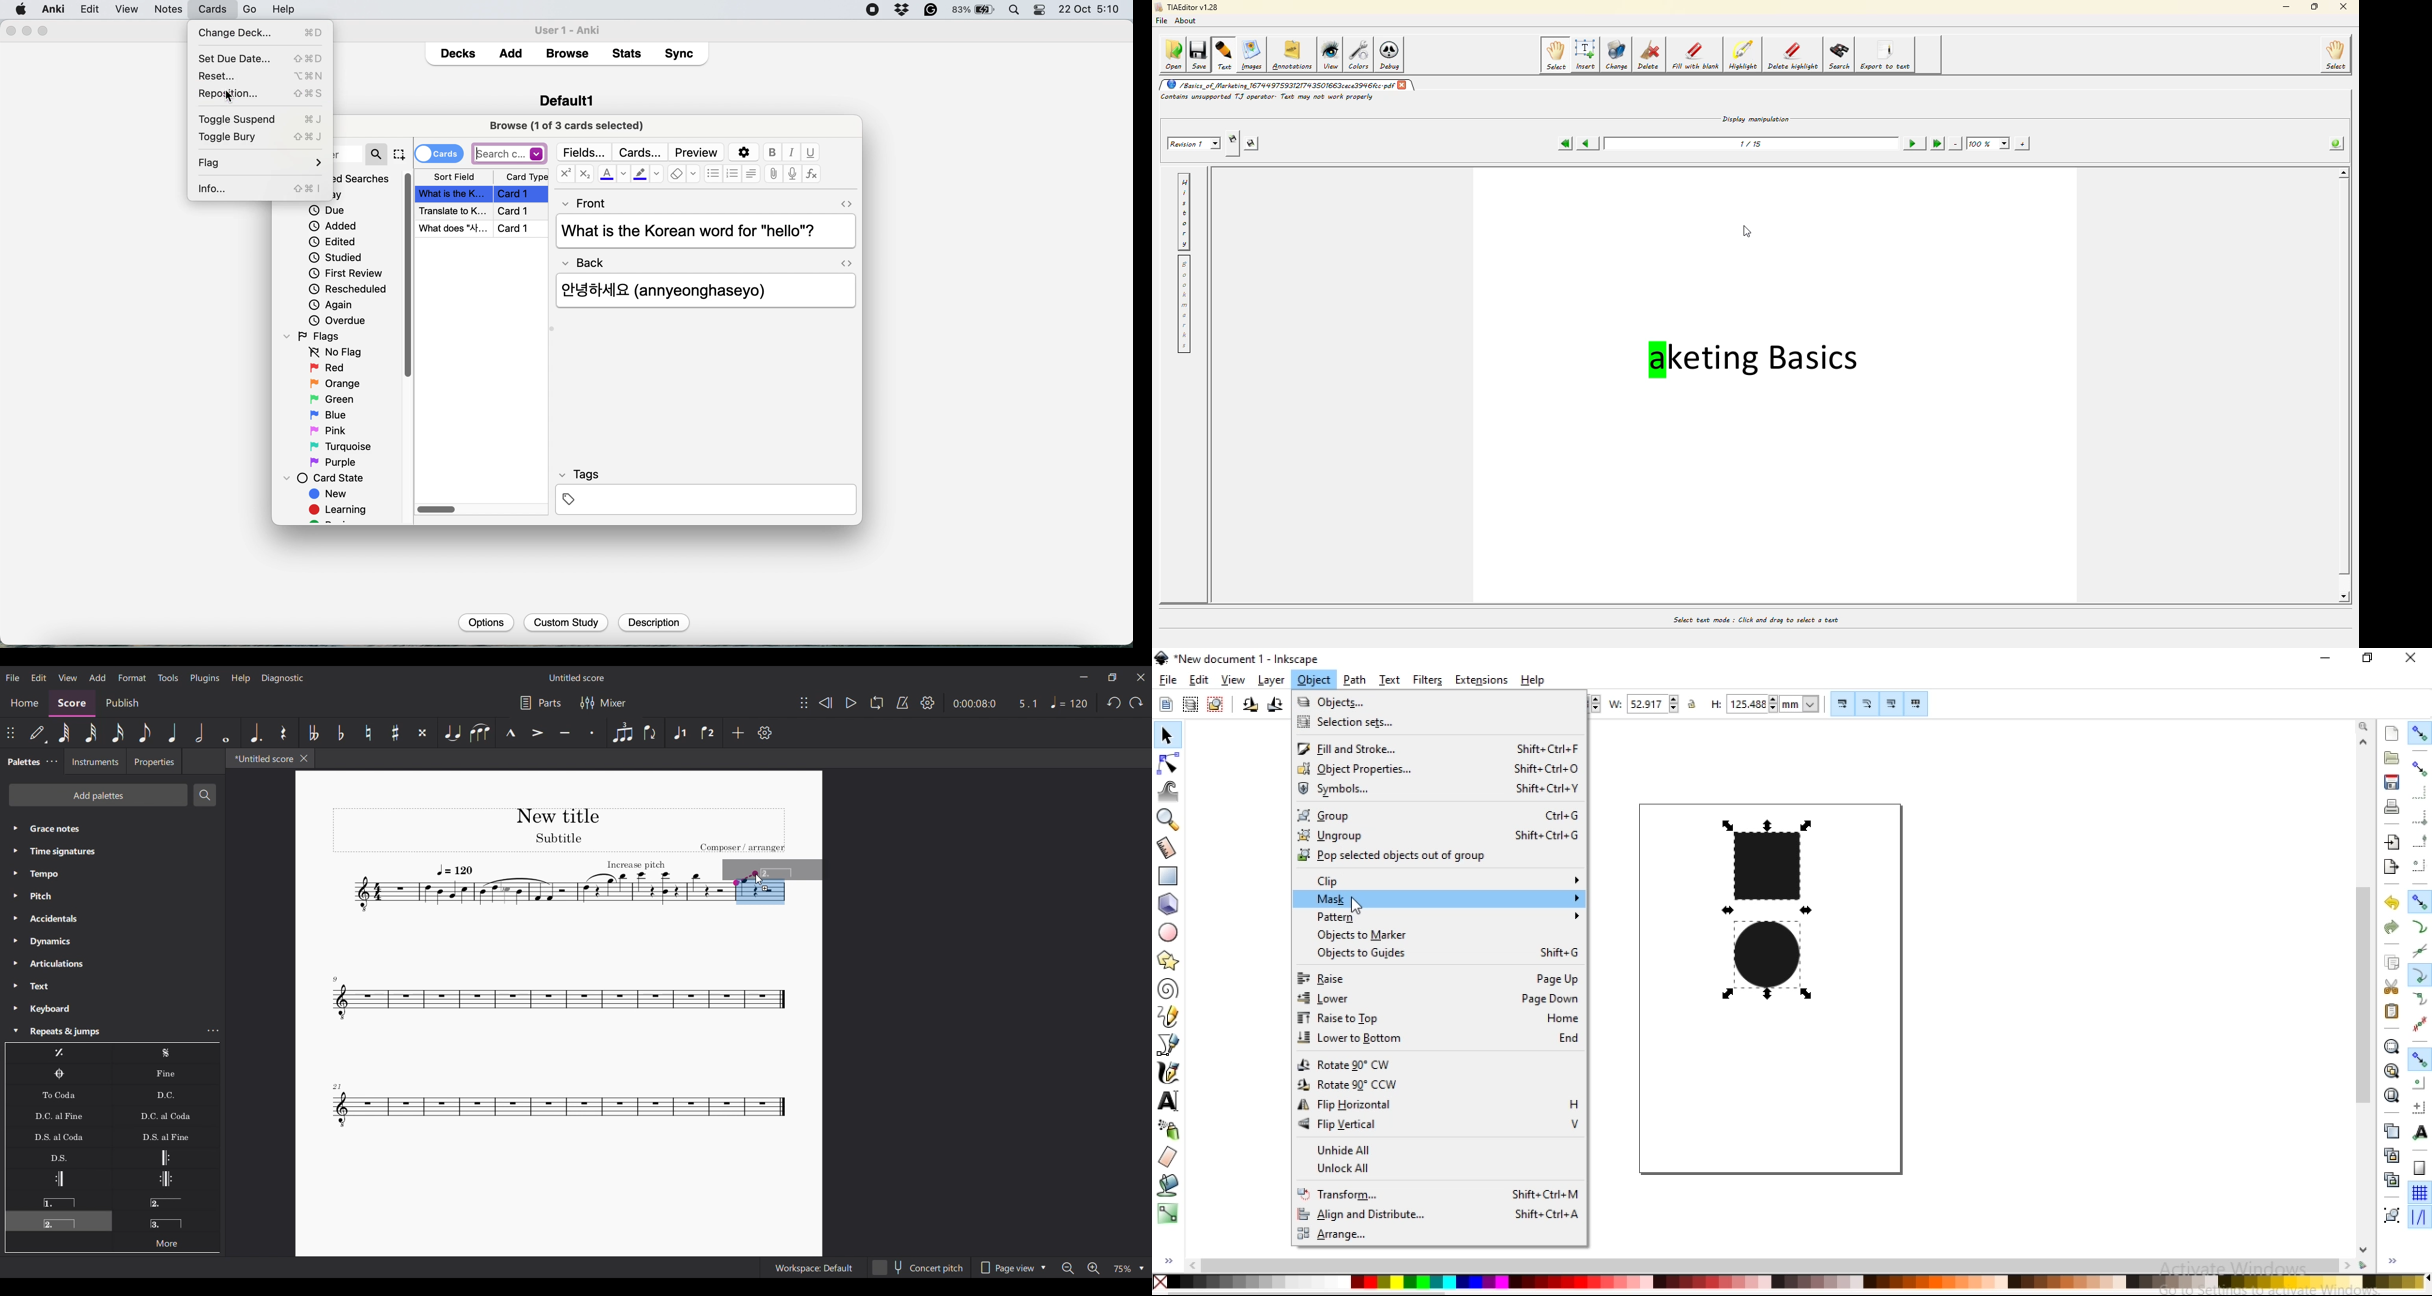 The image size is (2436, 1316). What do you see at coordinates (1438, 1125) in the screenshot?
I see `flip vertical` at bounding box center [1438, 1125].